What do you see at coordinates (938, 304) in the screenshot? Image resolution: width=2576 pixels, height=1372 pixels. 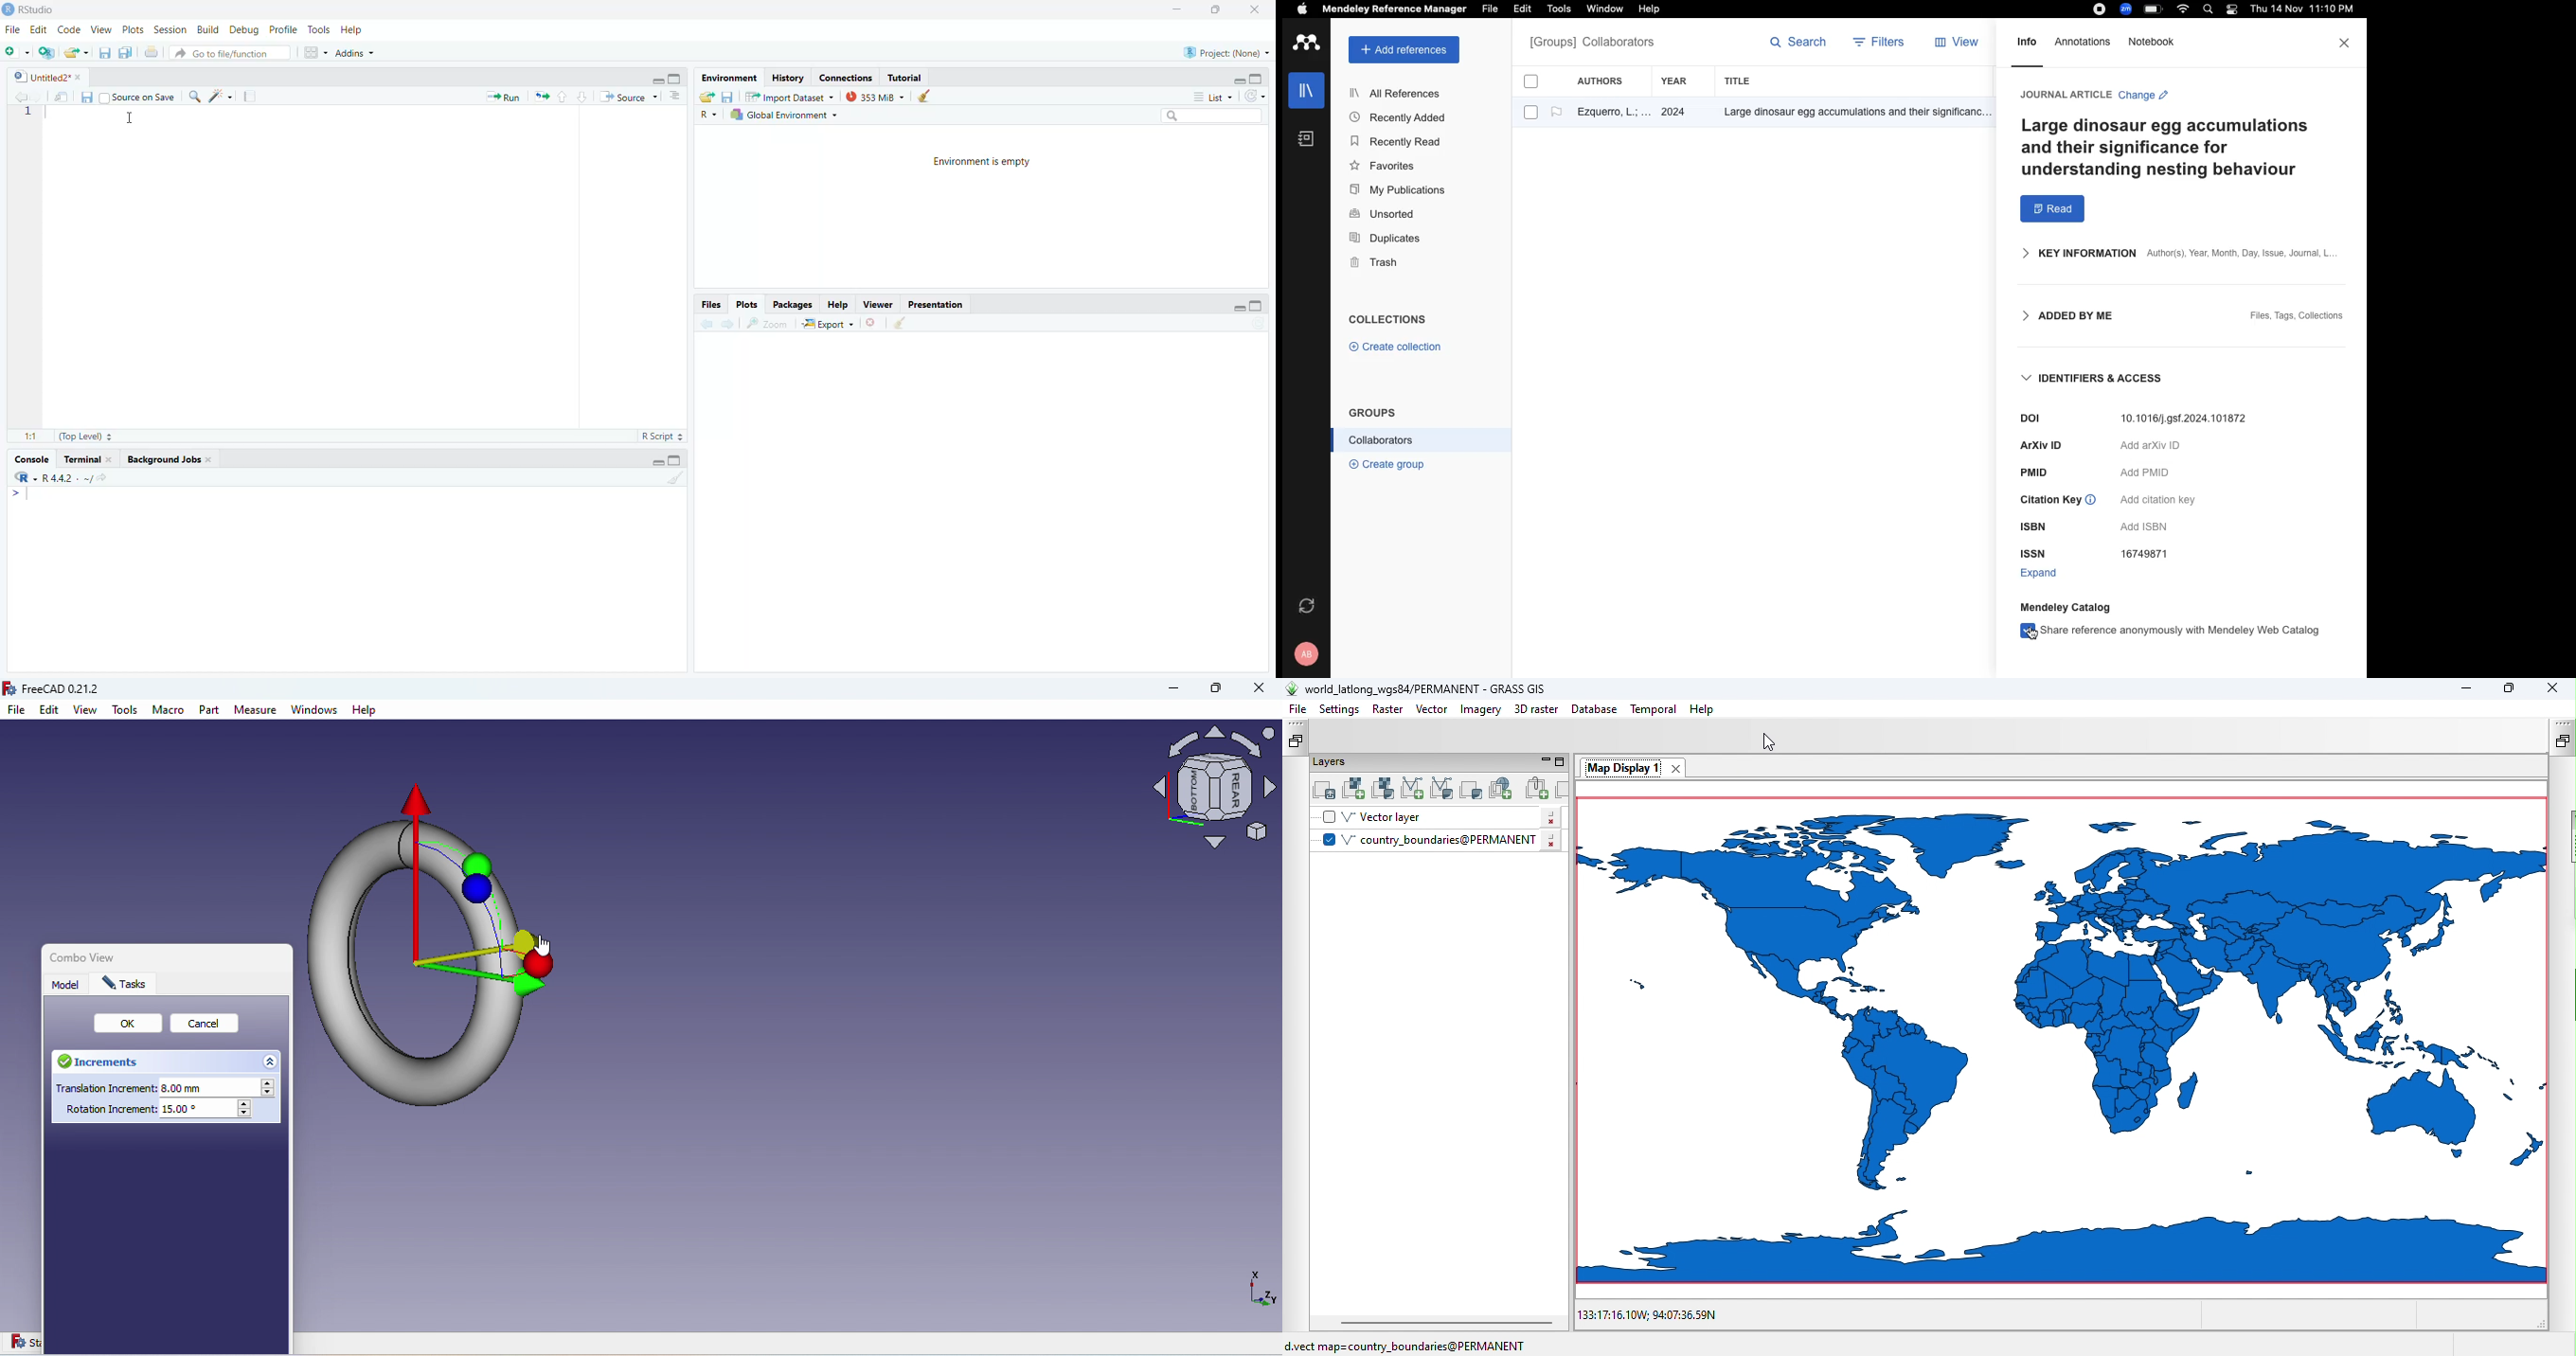 I see `Presentation` at bounding box center [938, 304].